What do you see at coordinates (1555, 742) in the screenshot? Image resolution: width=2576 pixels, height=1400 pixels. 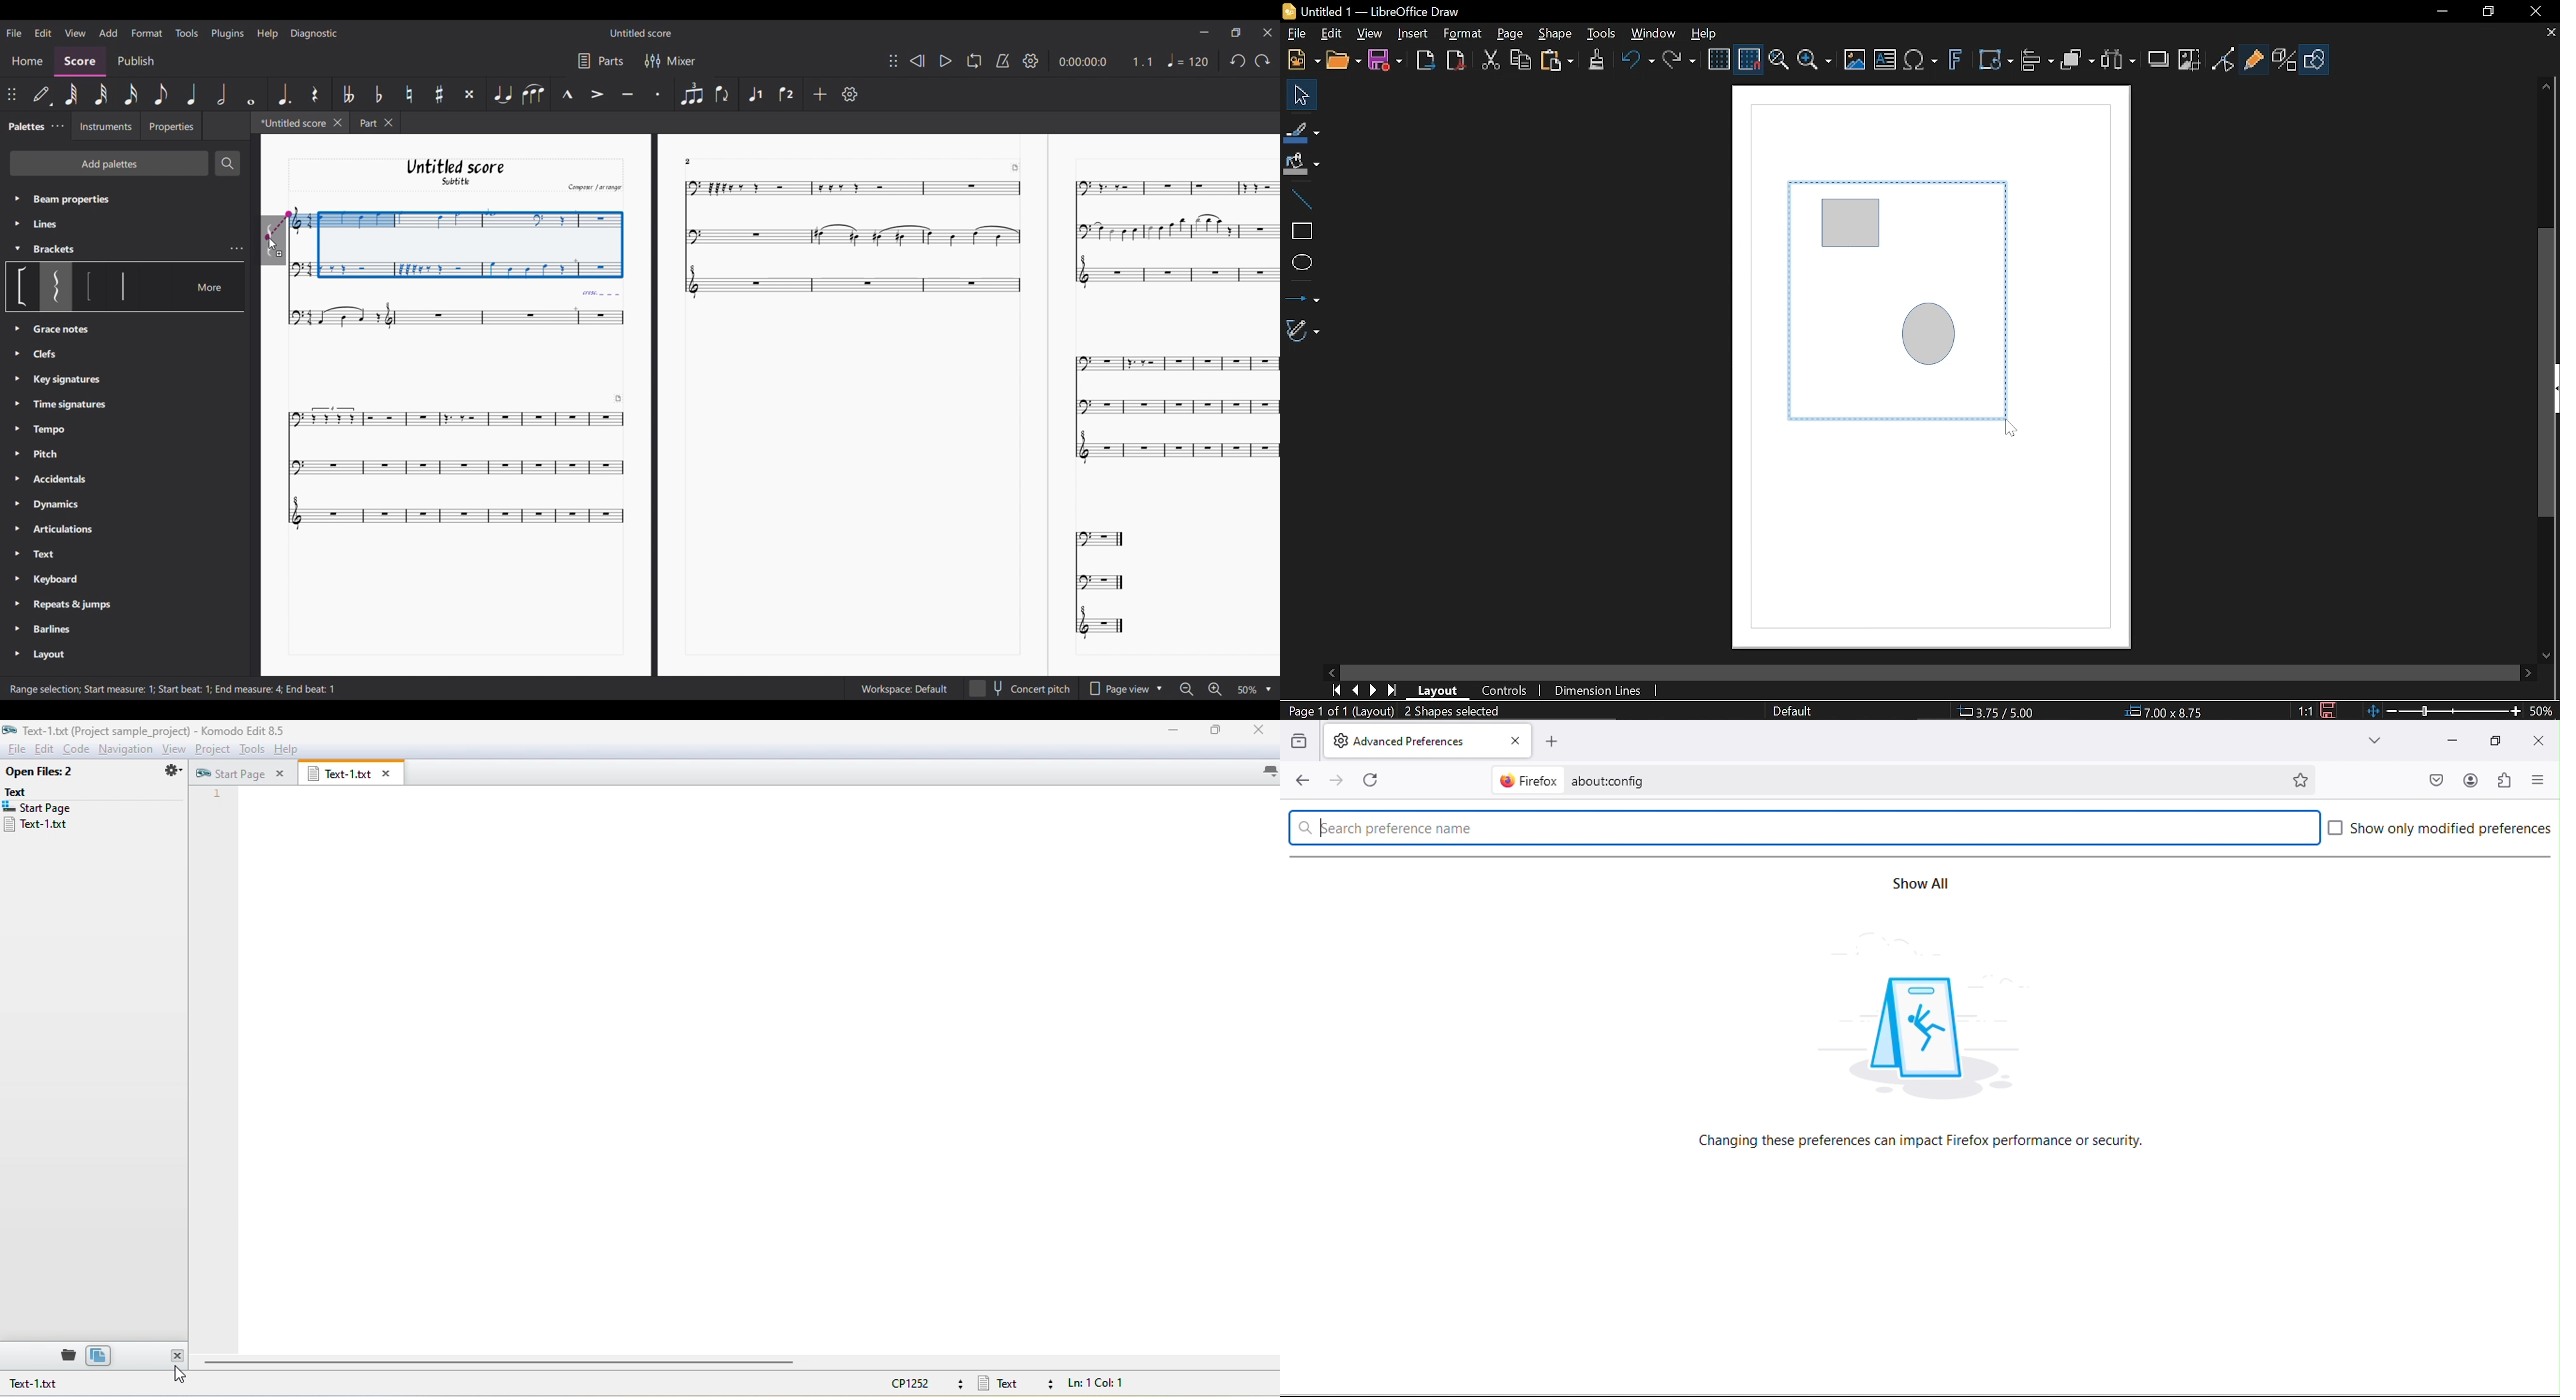 I see `add` at bounding box center [1555, 742].